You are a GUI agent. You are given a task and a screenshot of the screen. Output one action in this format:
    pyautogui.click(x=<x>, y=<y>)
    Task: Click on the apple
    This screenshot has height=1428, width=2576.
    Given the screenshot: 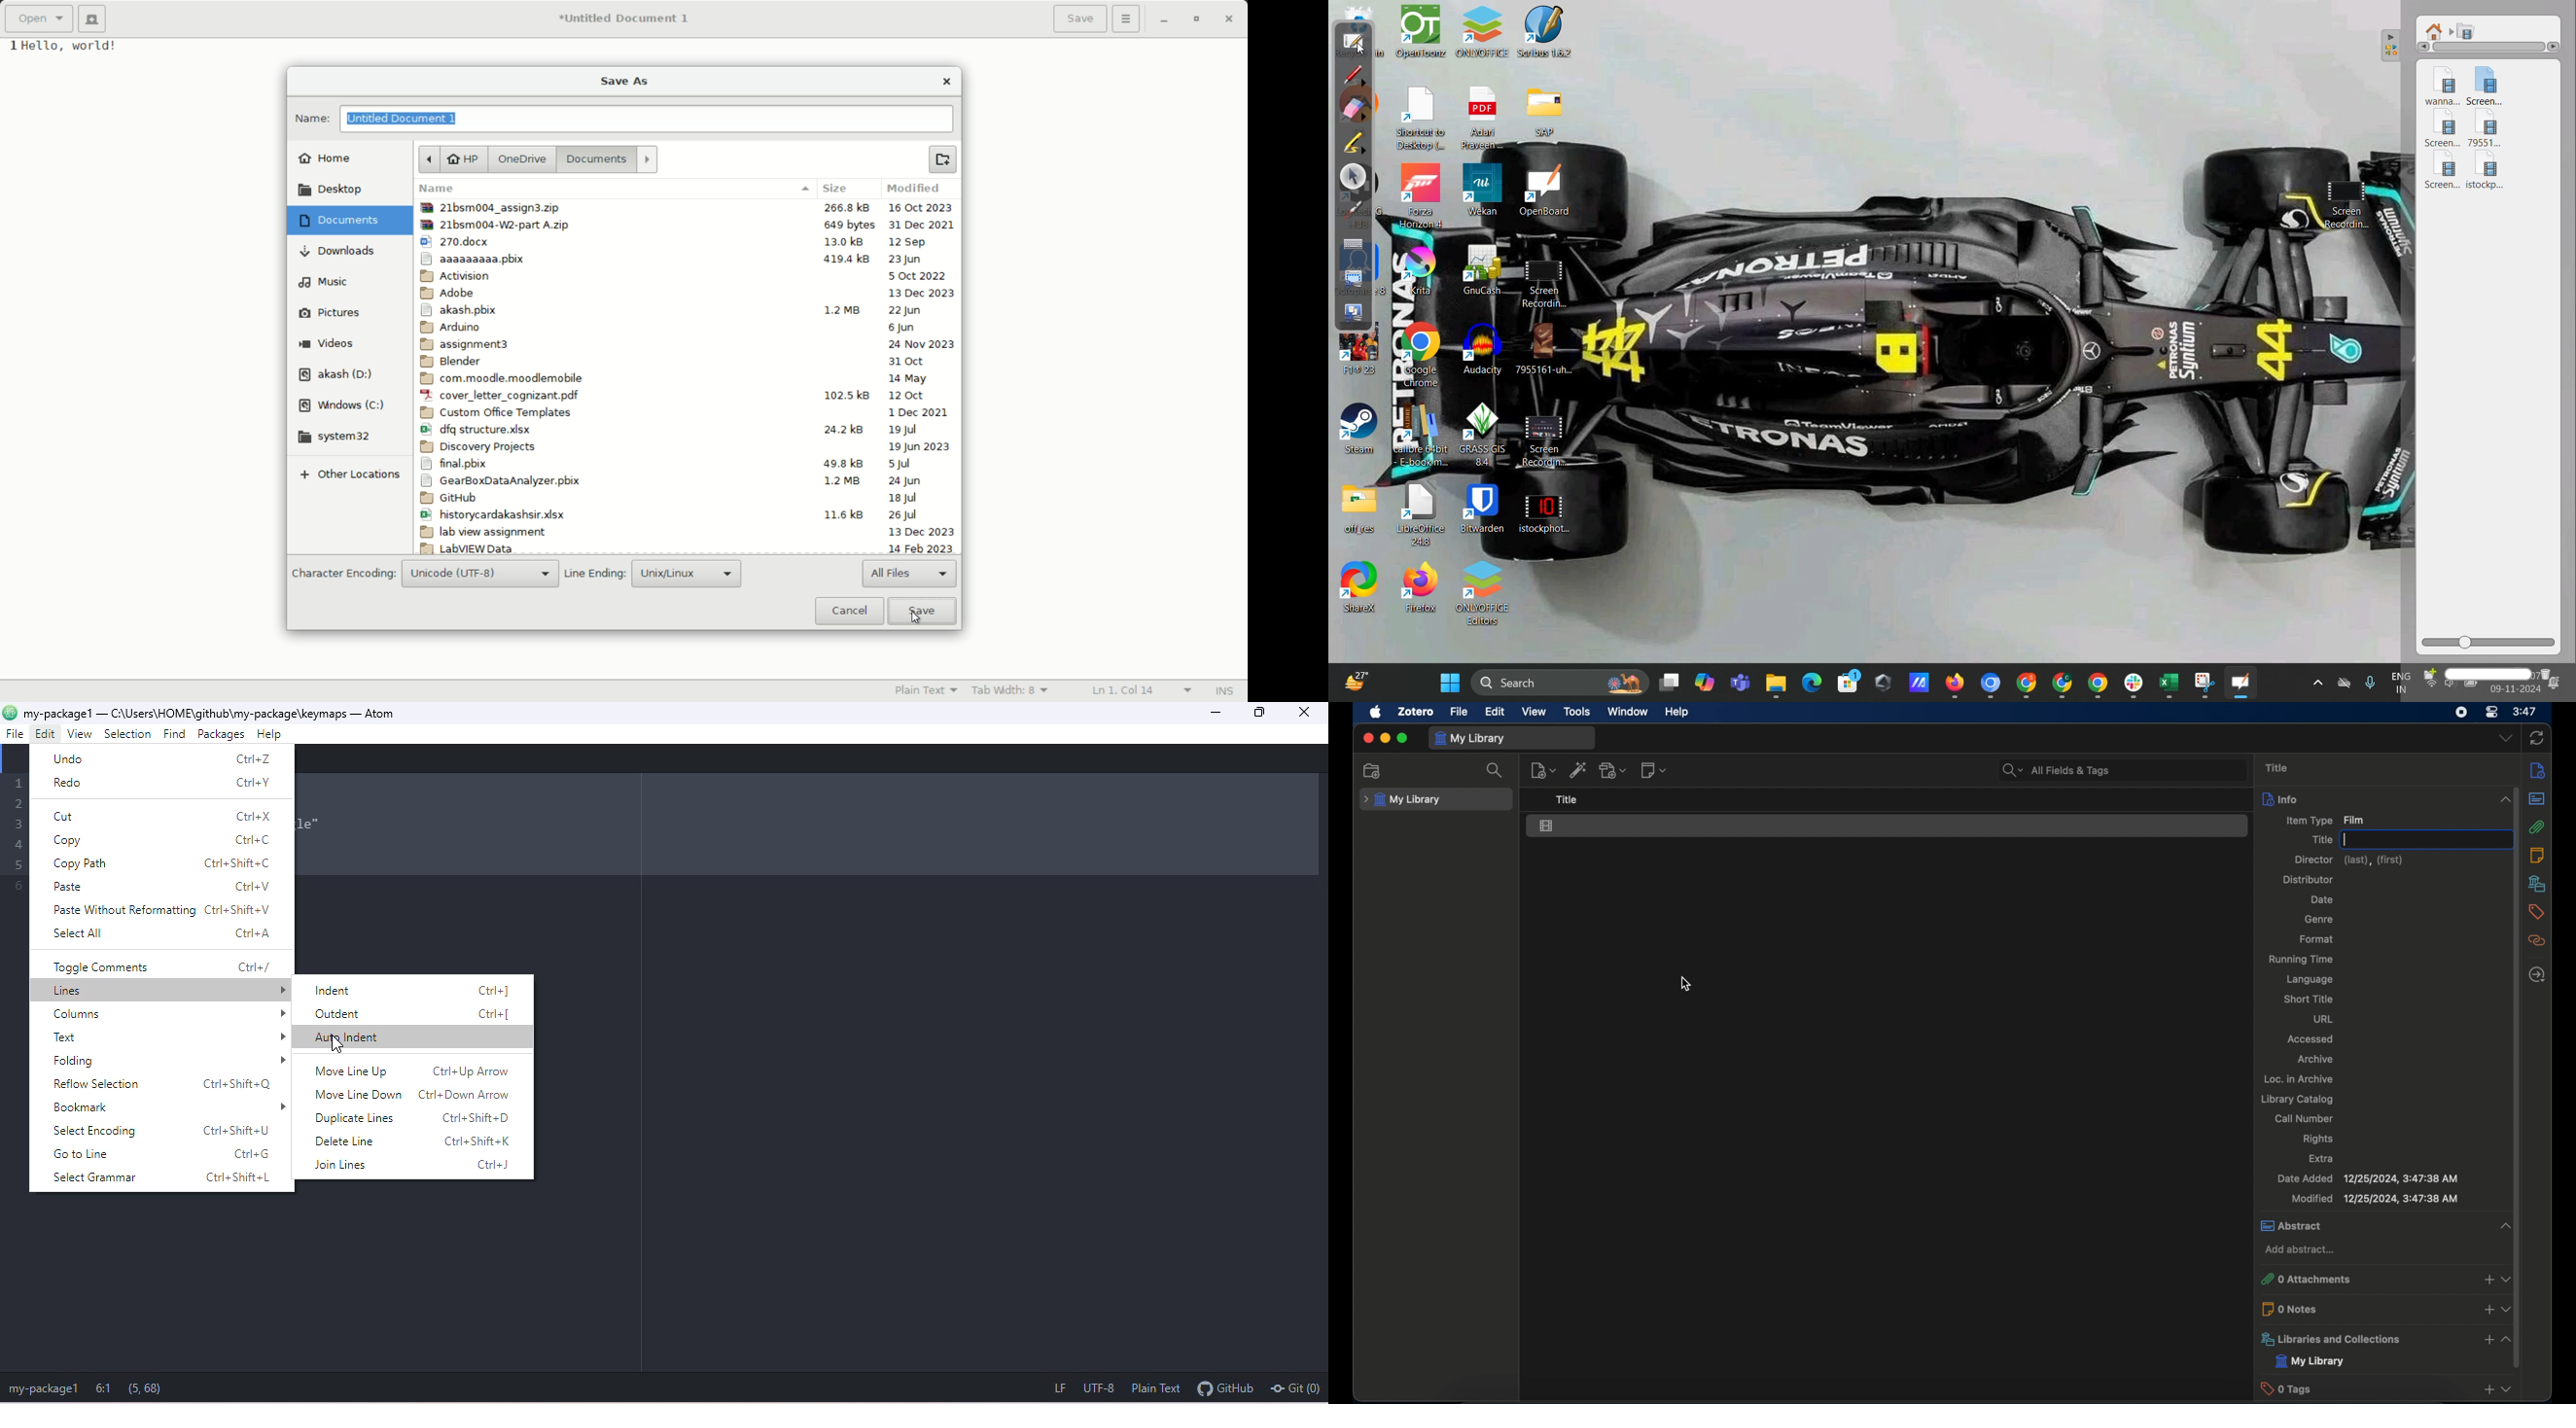 What is the action you would take?
    pyautogui.click(x=1376, y=712)
    